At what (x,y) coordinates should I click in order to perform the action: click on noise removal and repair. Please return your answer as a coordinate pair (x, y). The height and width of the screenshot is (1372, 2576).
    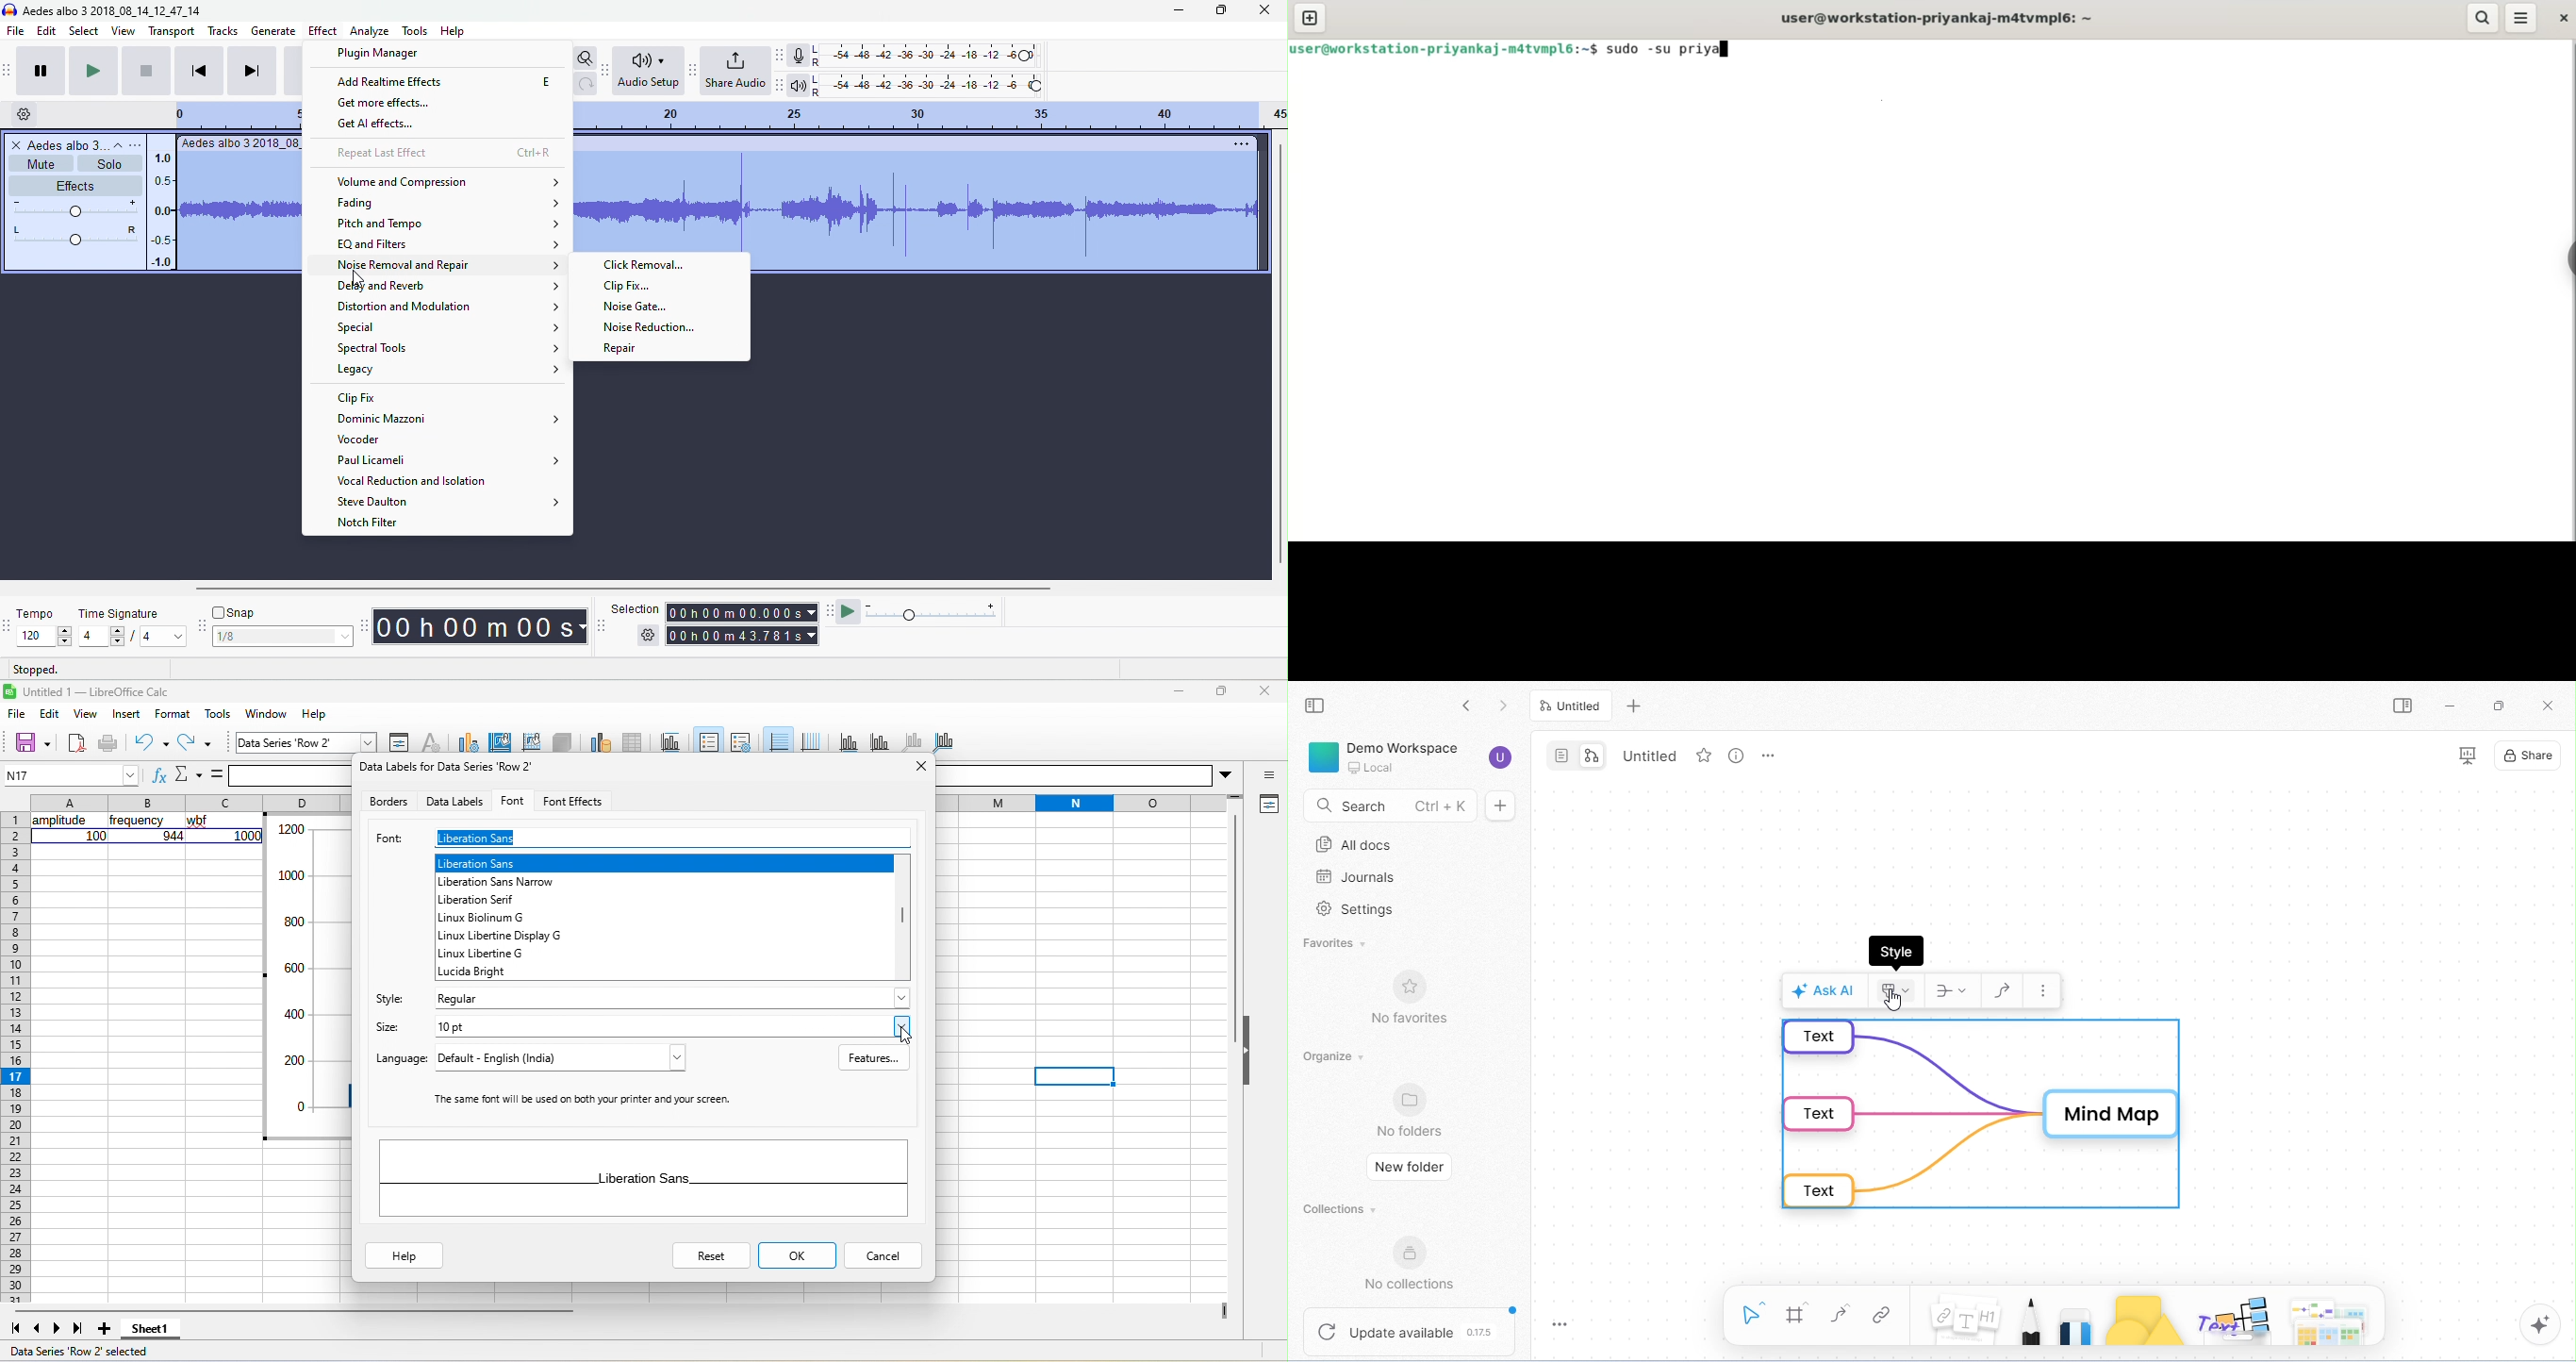
    Looking at the image, I should click on (450, 268).